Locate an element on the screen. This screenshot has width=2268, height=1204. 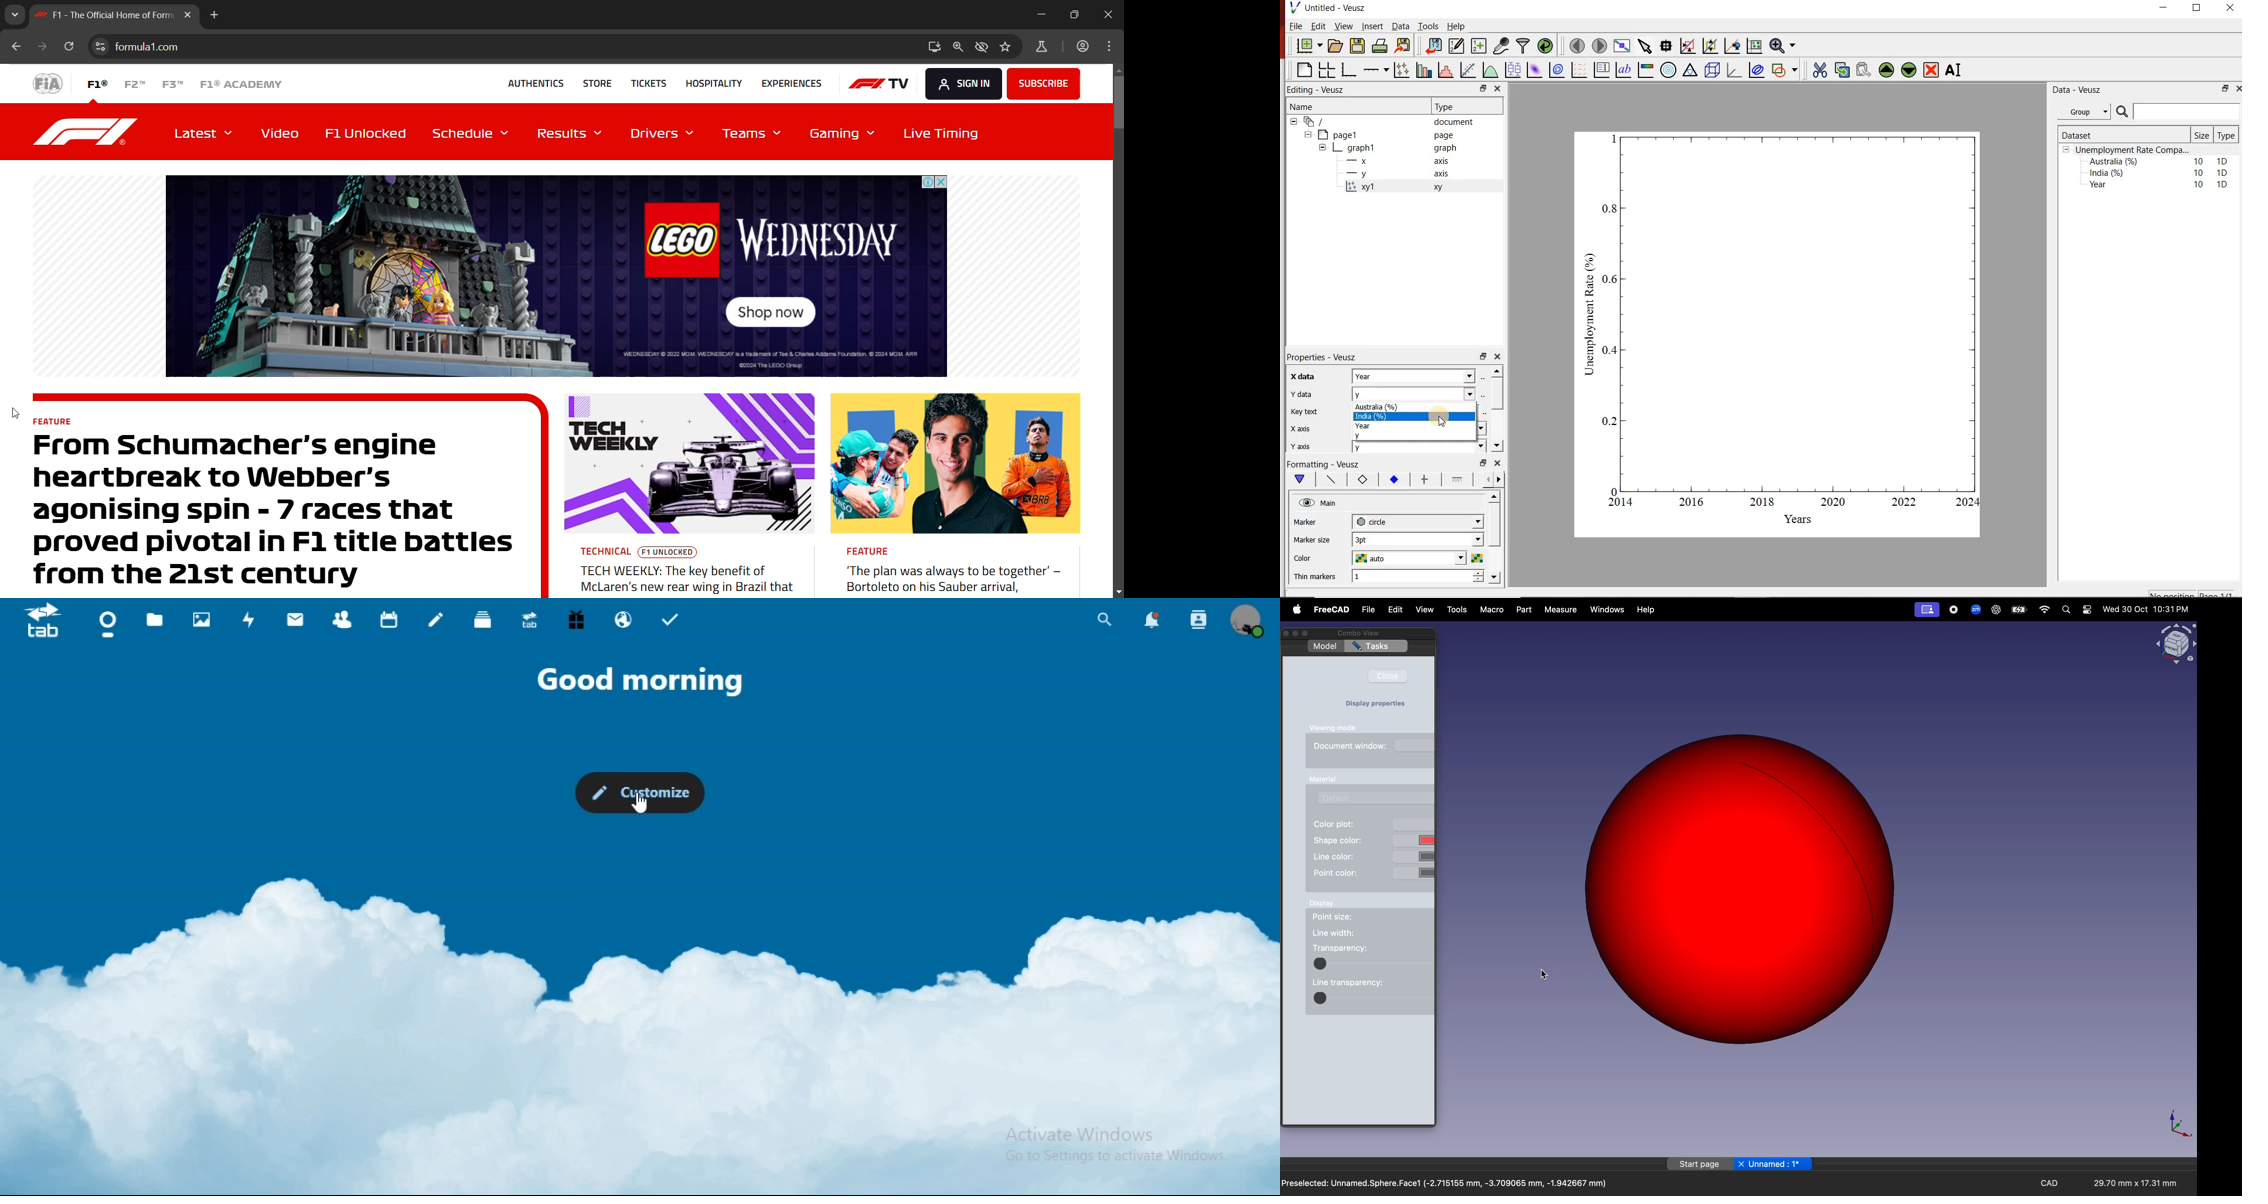
Australia (%) 10 1D is located at coordinates (2160, 161).